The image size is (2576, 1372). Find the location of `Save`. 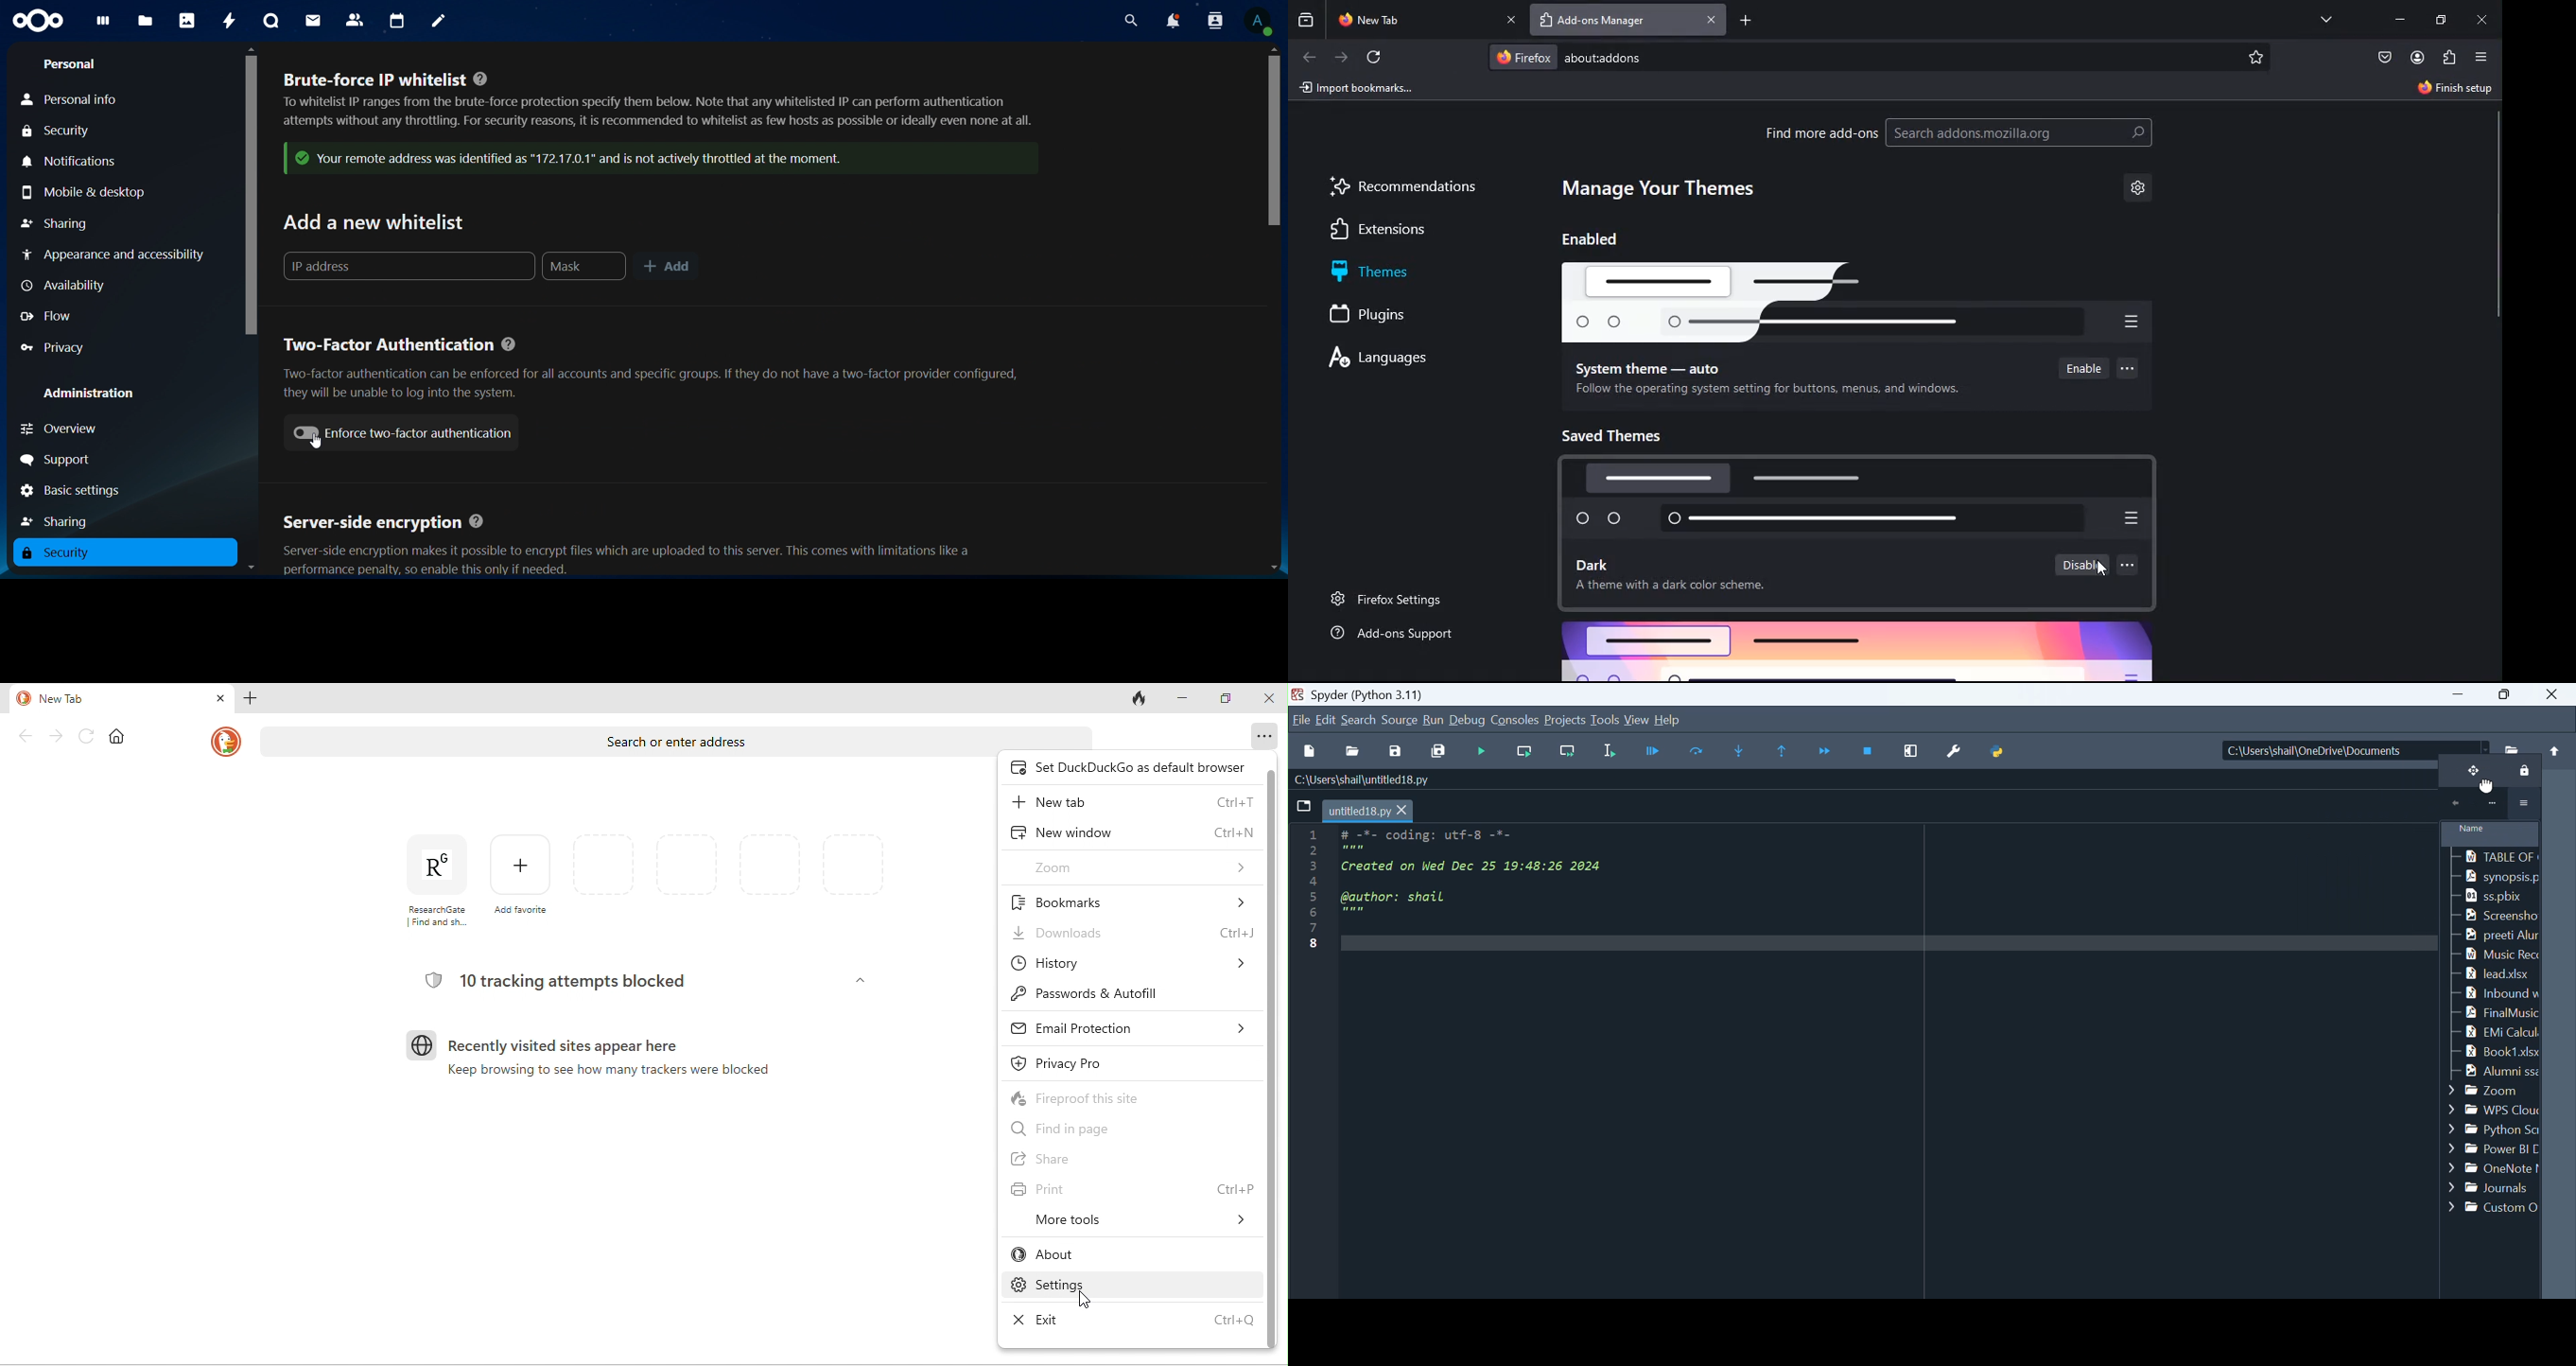

Save is located at coordinates (1399, 748).